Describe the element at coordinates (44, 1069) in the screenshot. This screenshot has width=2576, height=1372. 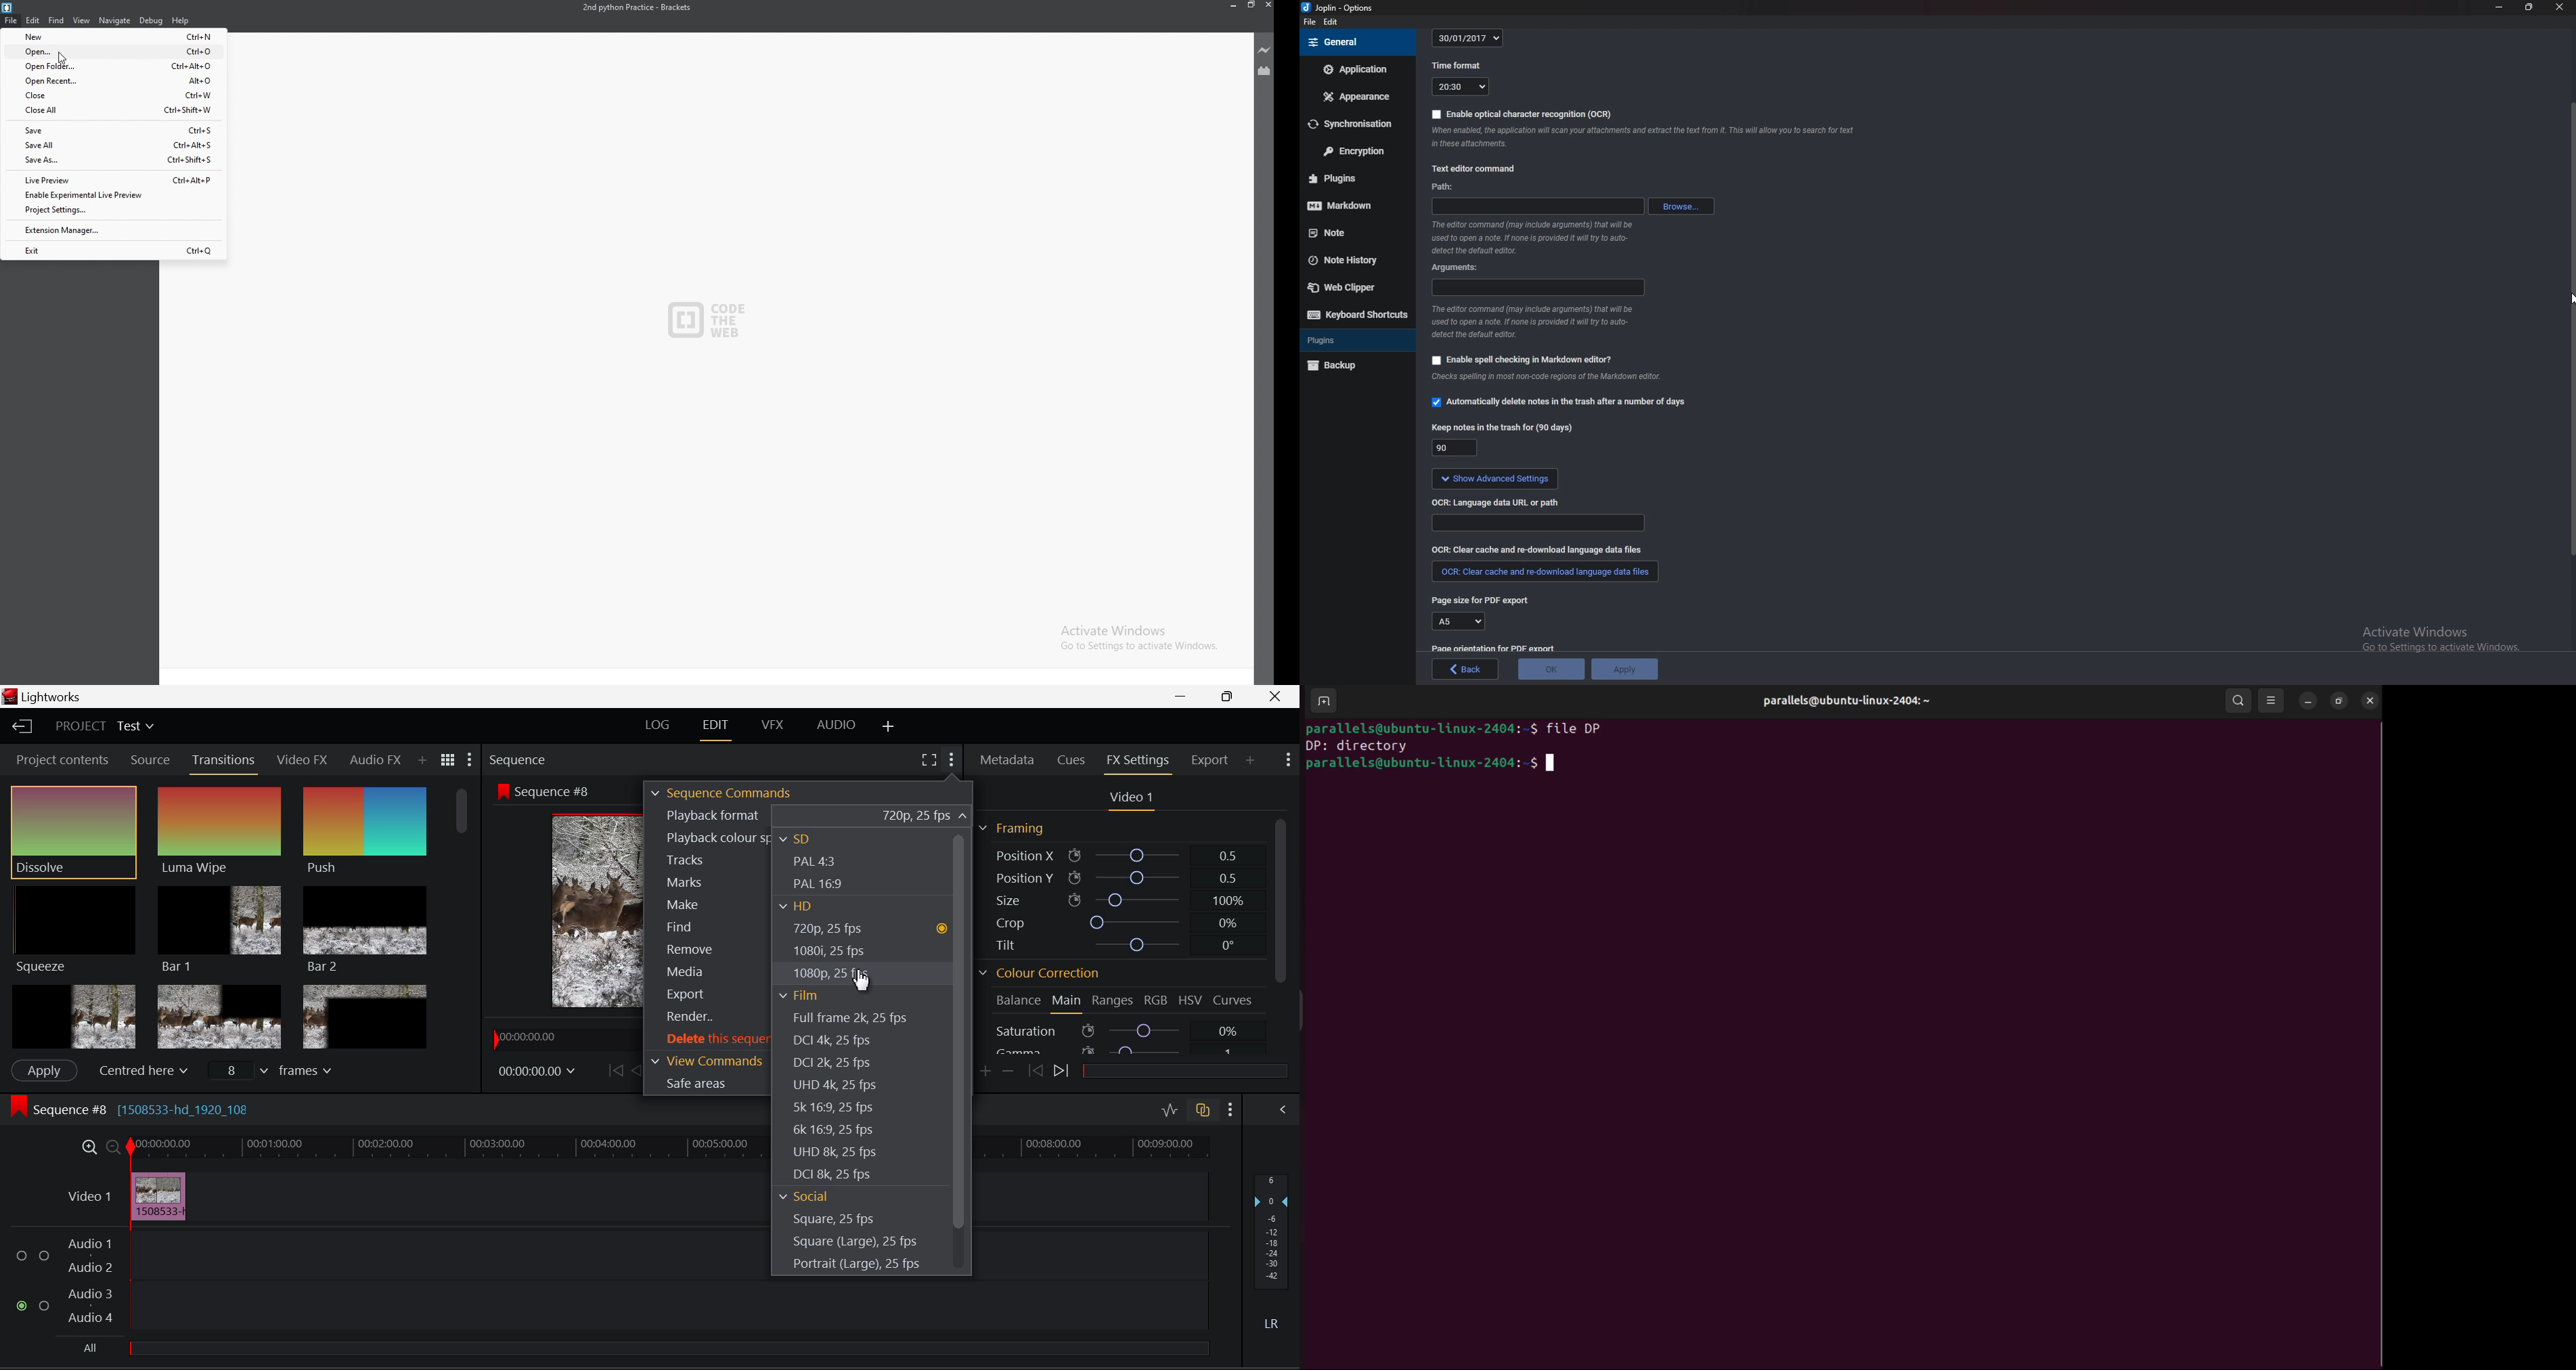
I see `Apply` at that location.